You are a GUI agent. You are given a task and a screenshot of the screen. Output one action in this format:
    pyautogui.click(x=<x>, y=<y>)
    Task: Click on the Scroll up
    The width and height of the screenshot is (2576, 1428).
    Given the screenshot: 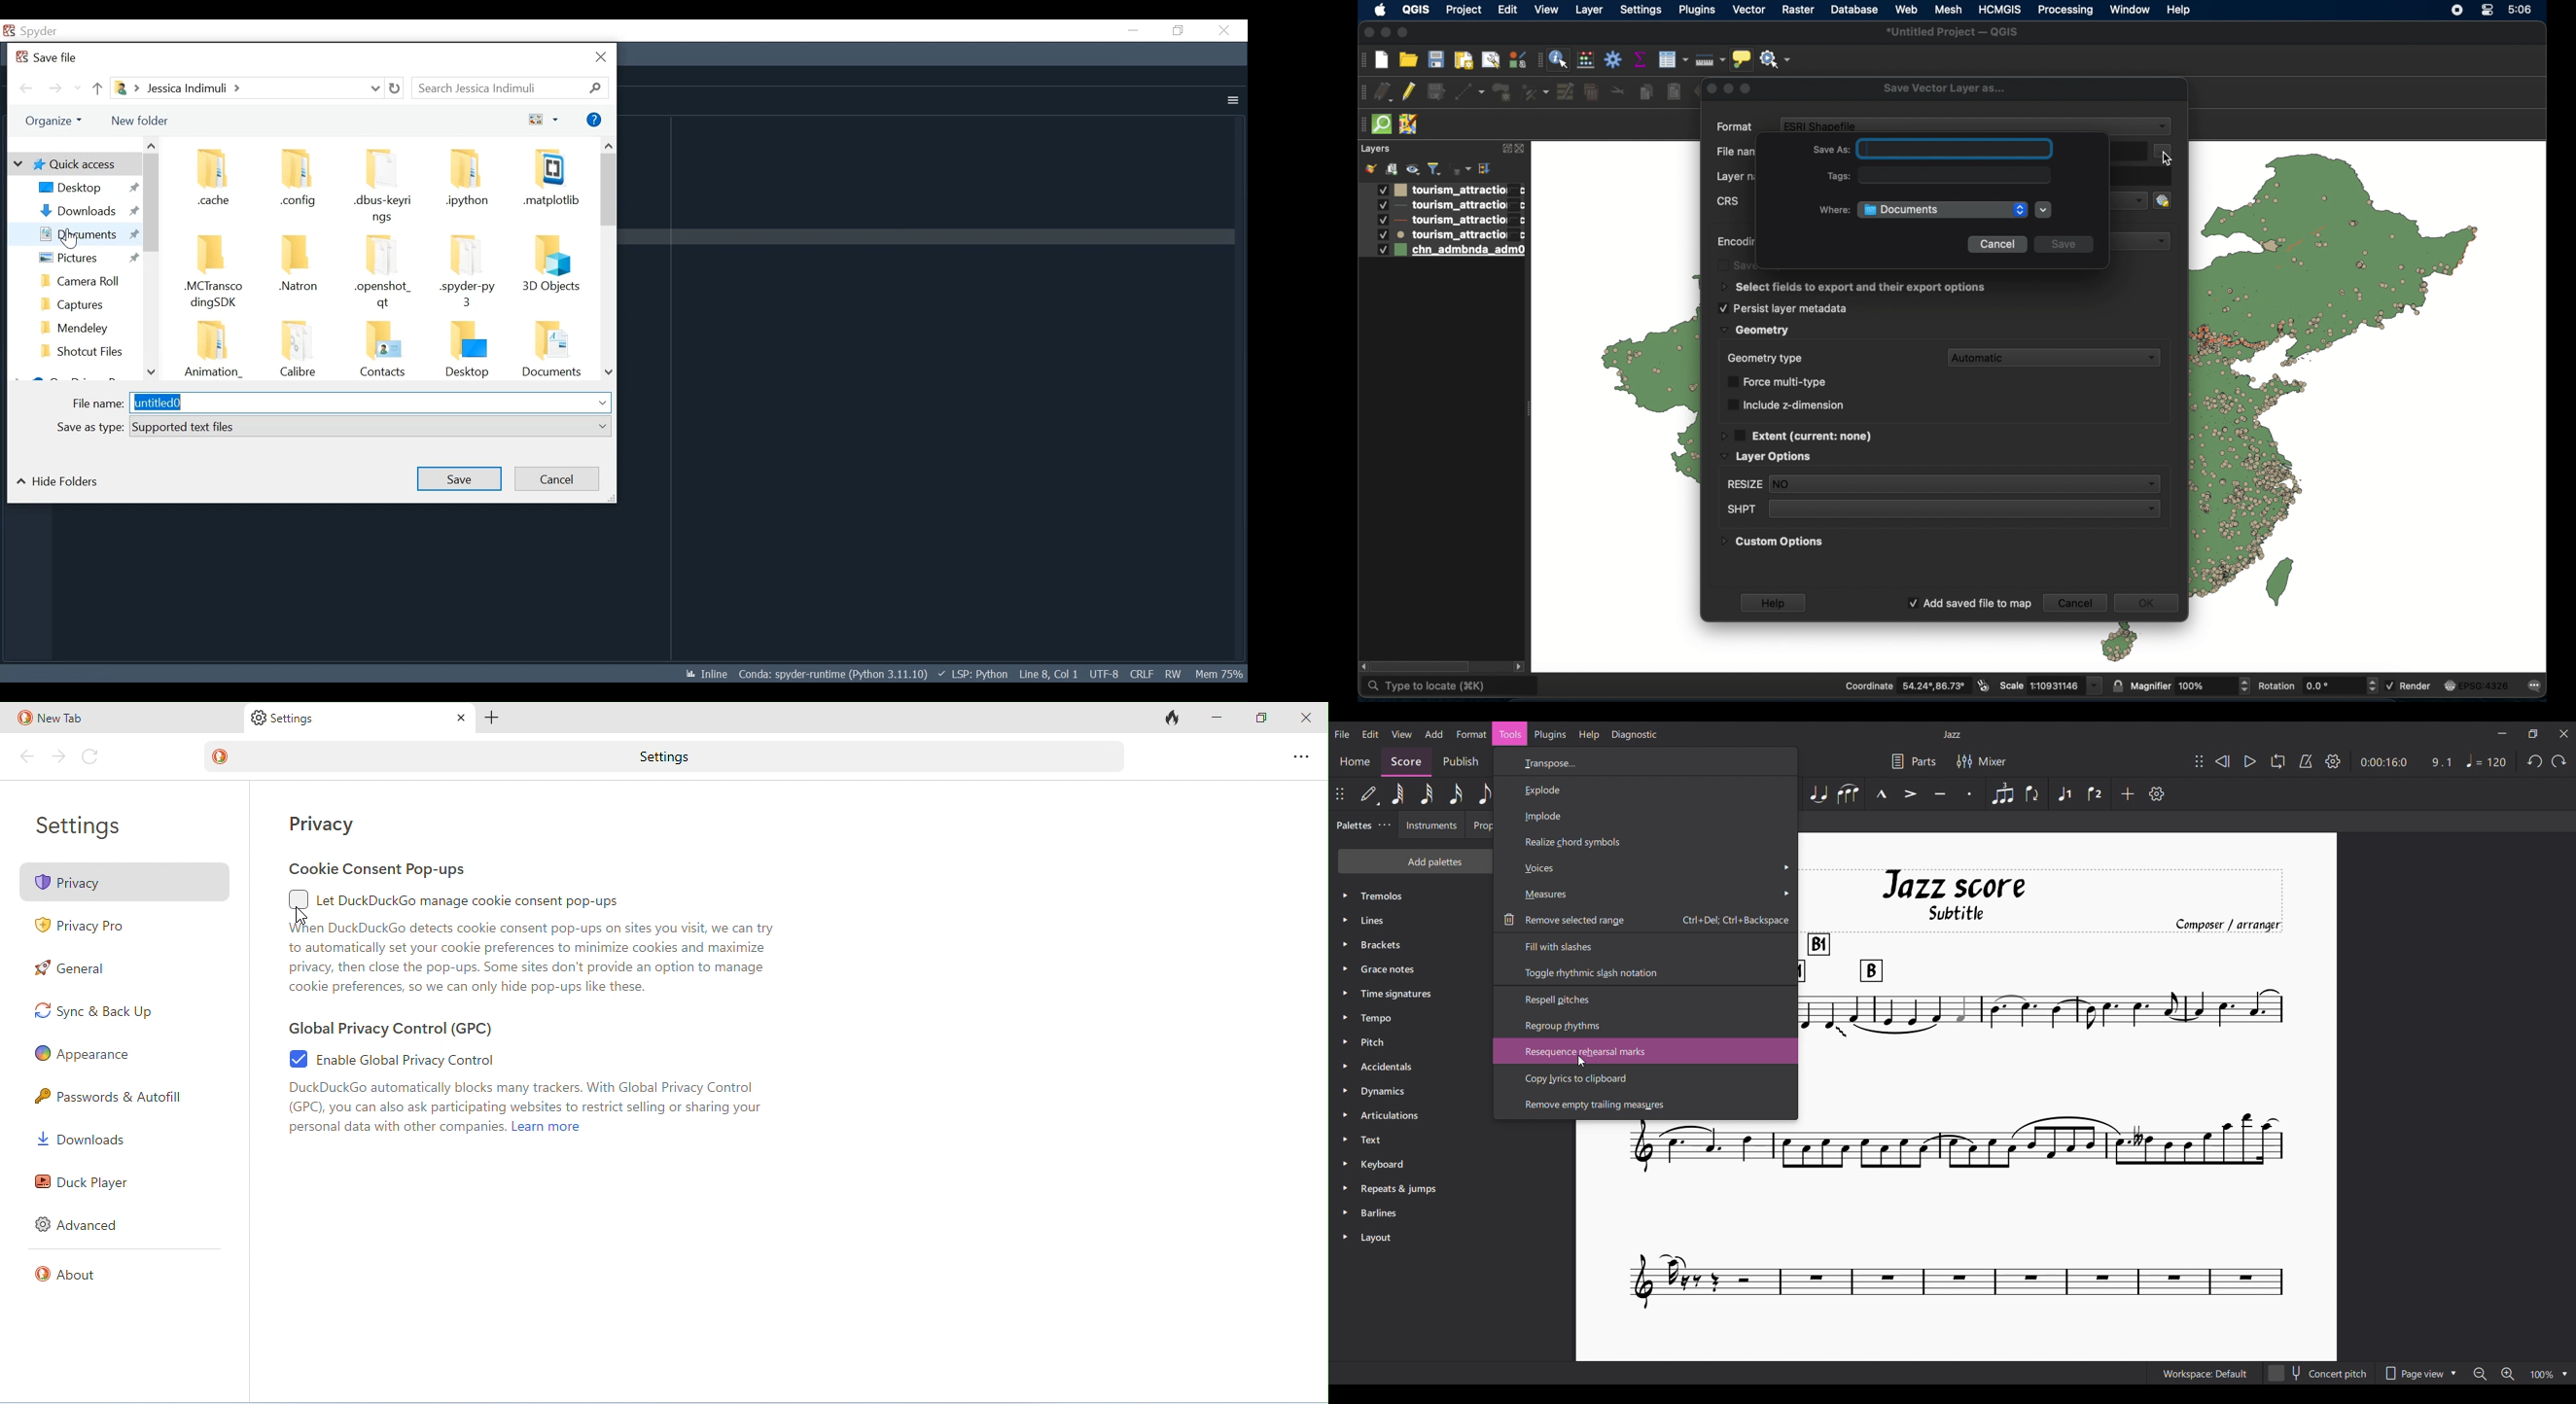 What is the action you would take?
    pyautogui.click(x=608, y=145)
    